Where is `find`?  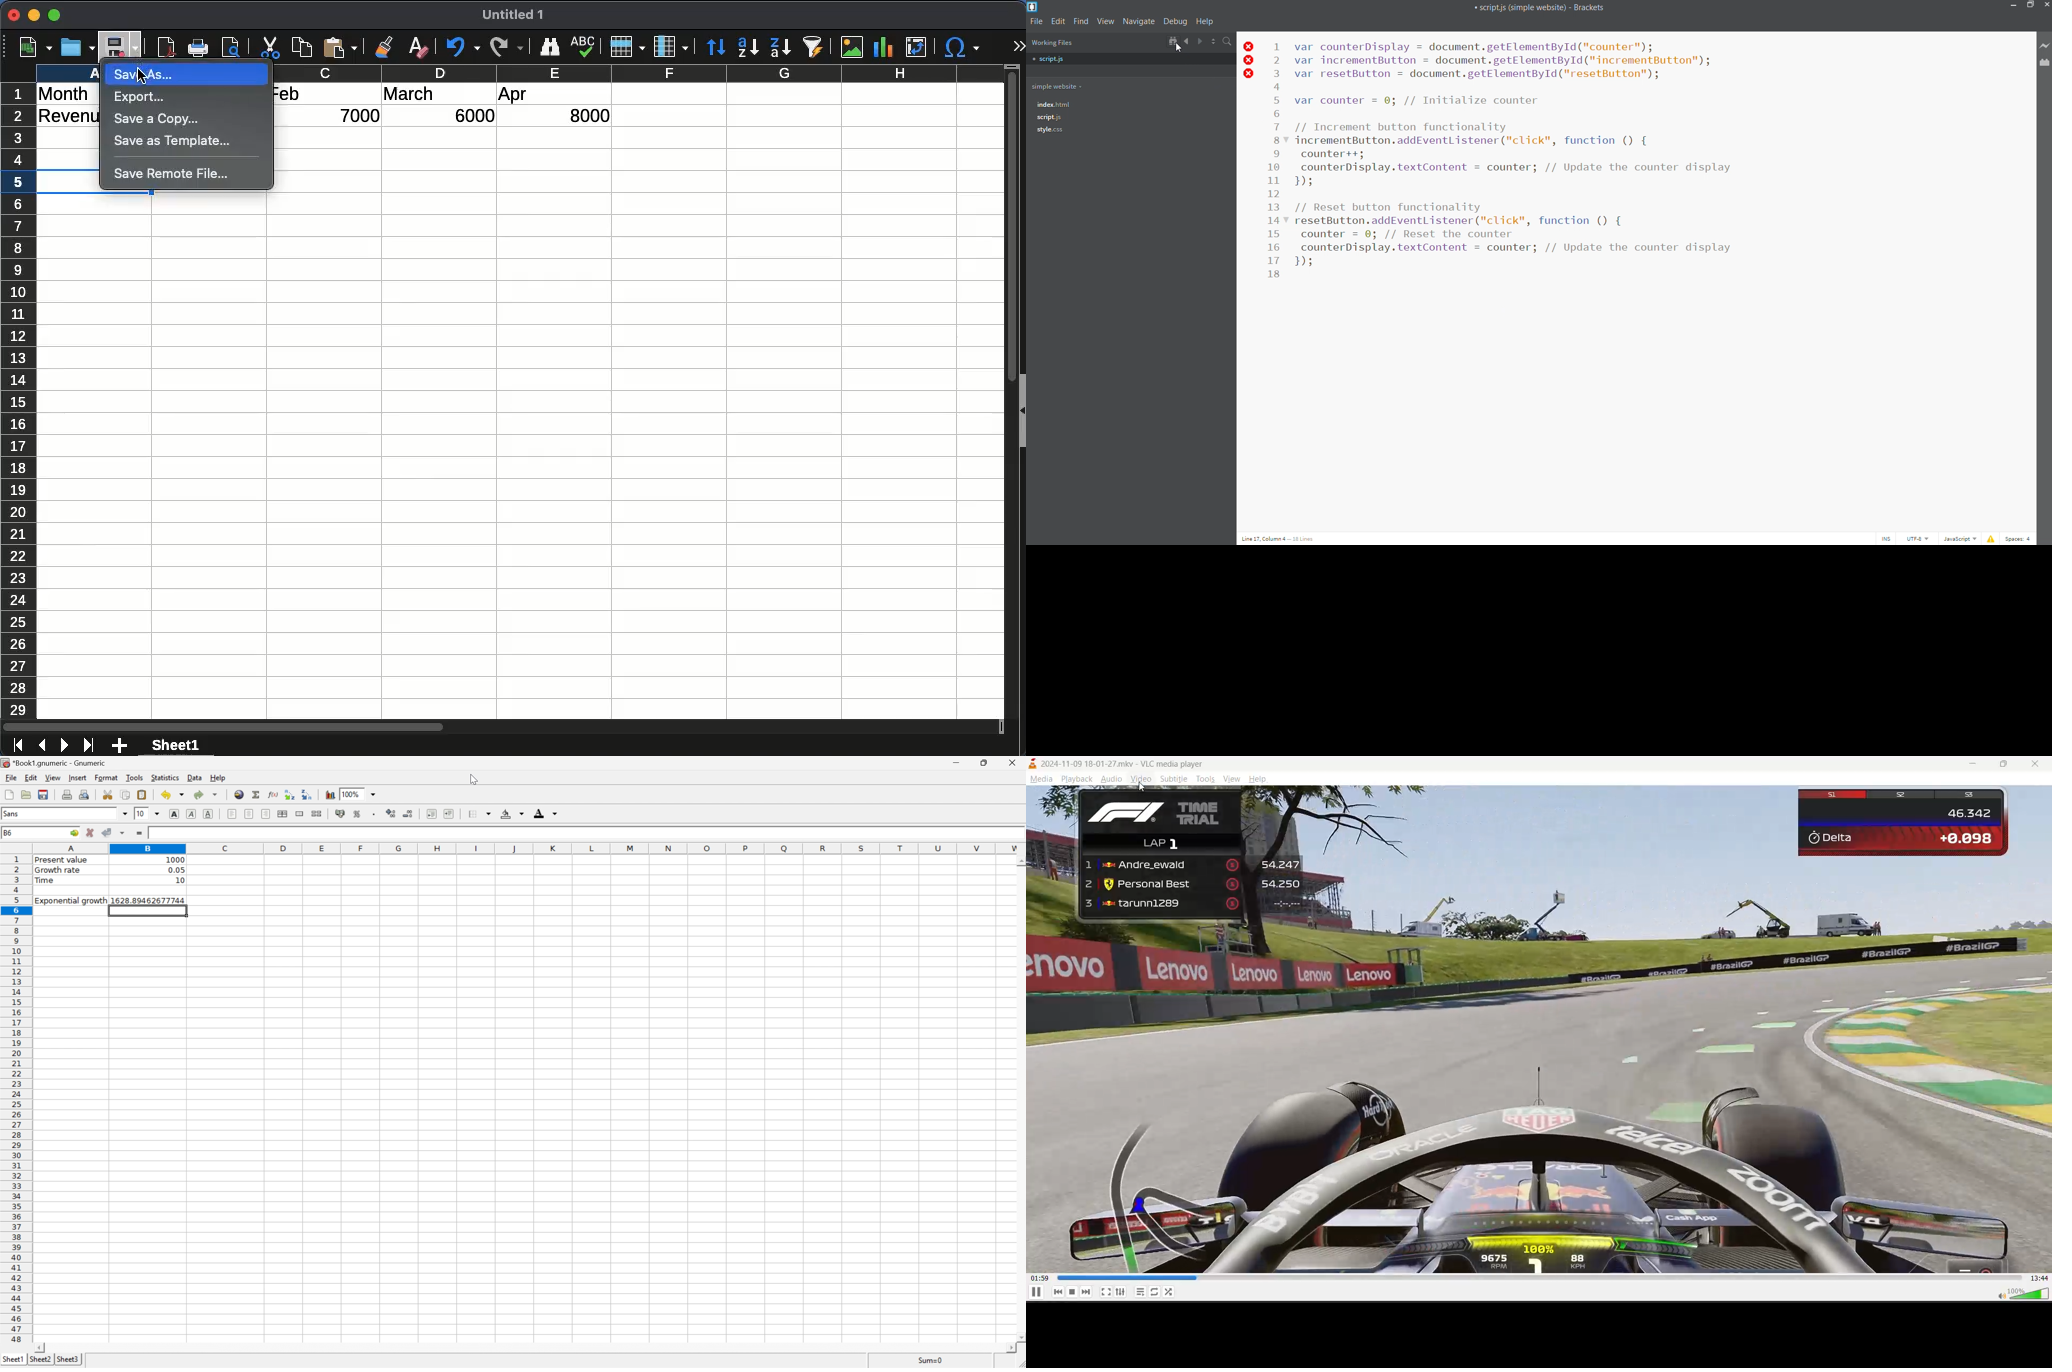
find is located at coordinates (1082, 21).